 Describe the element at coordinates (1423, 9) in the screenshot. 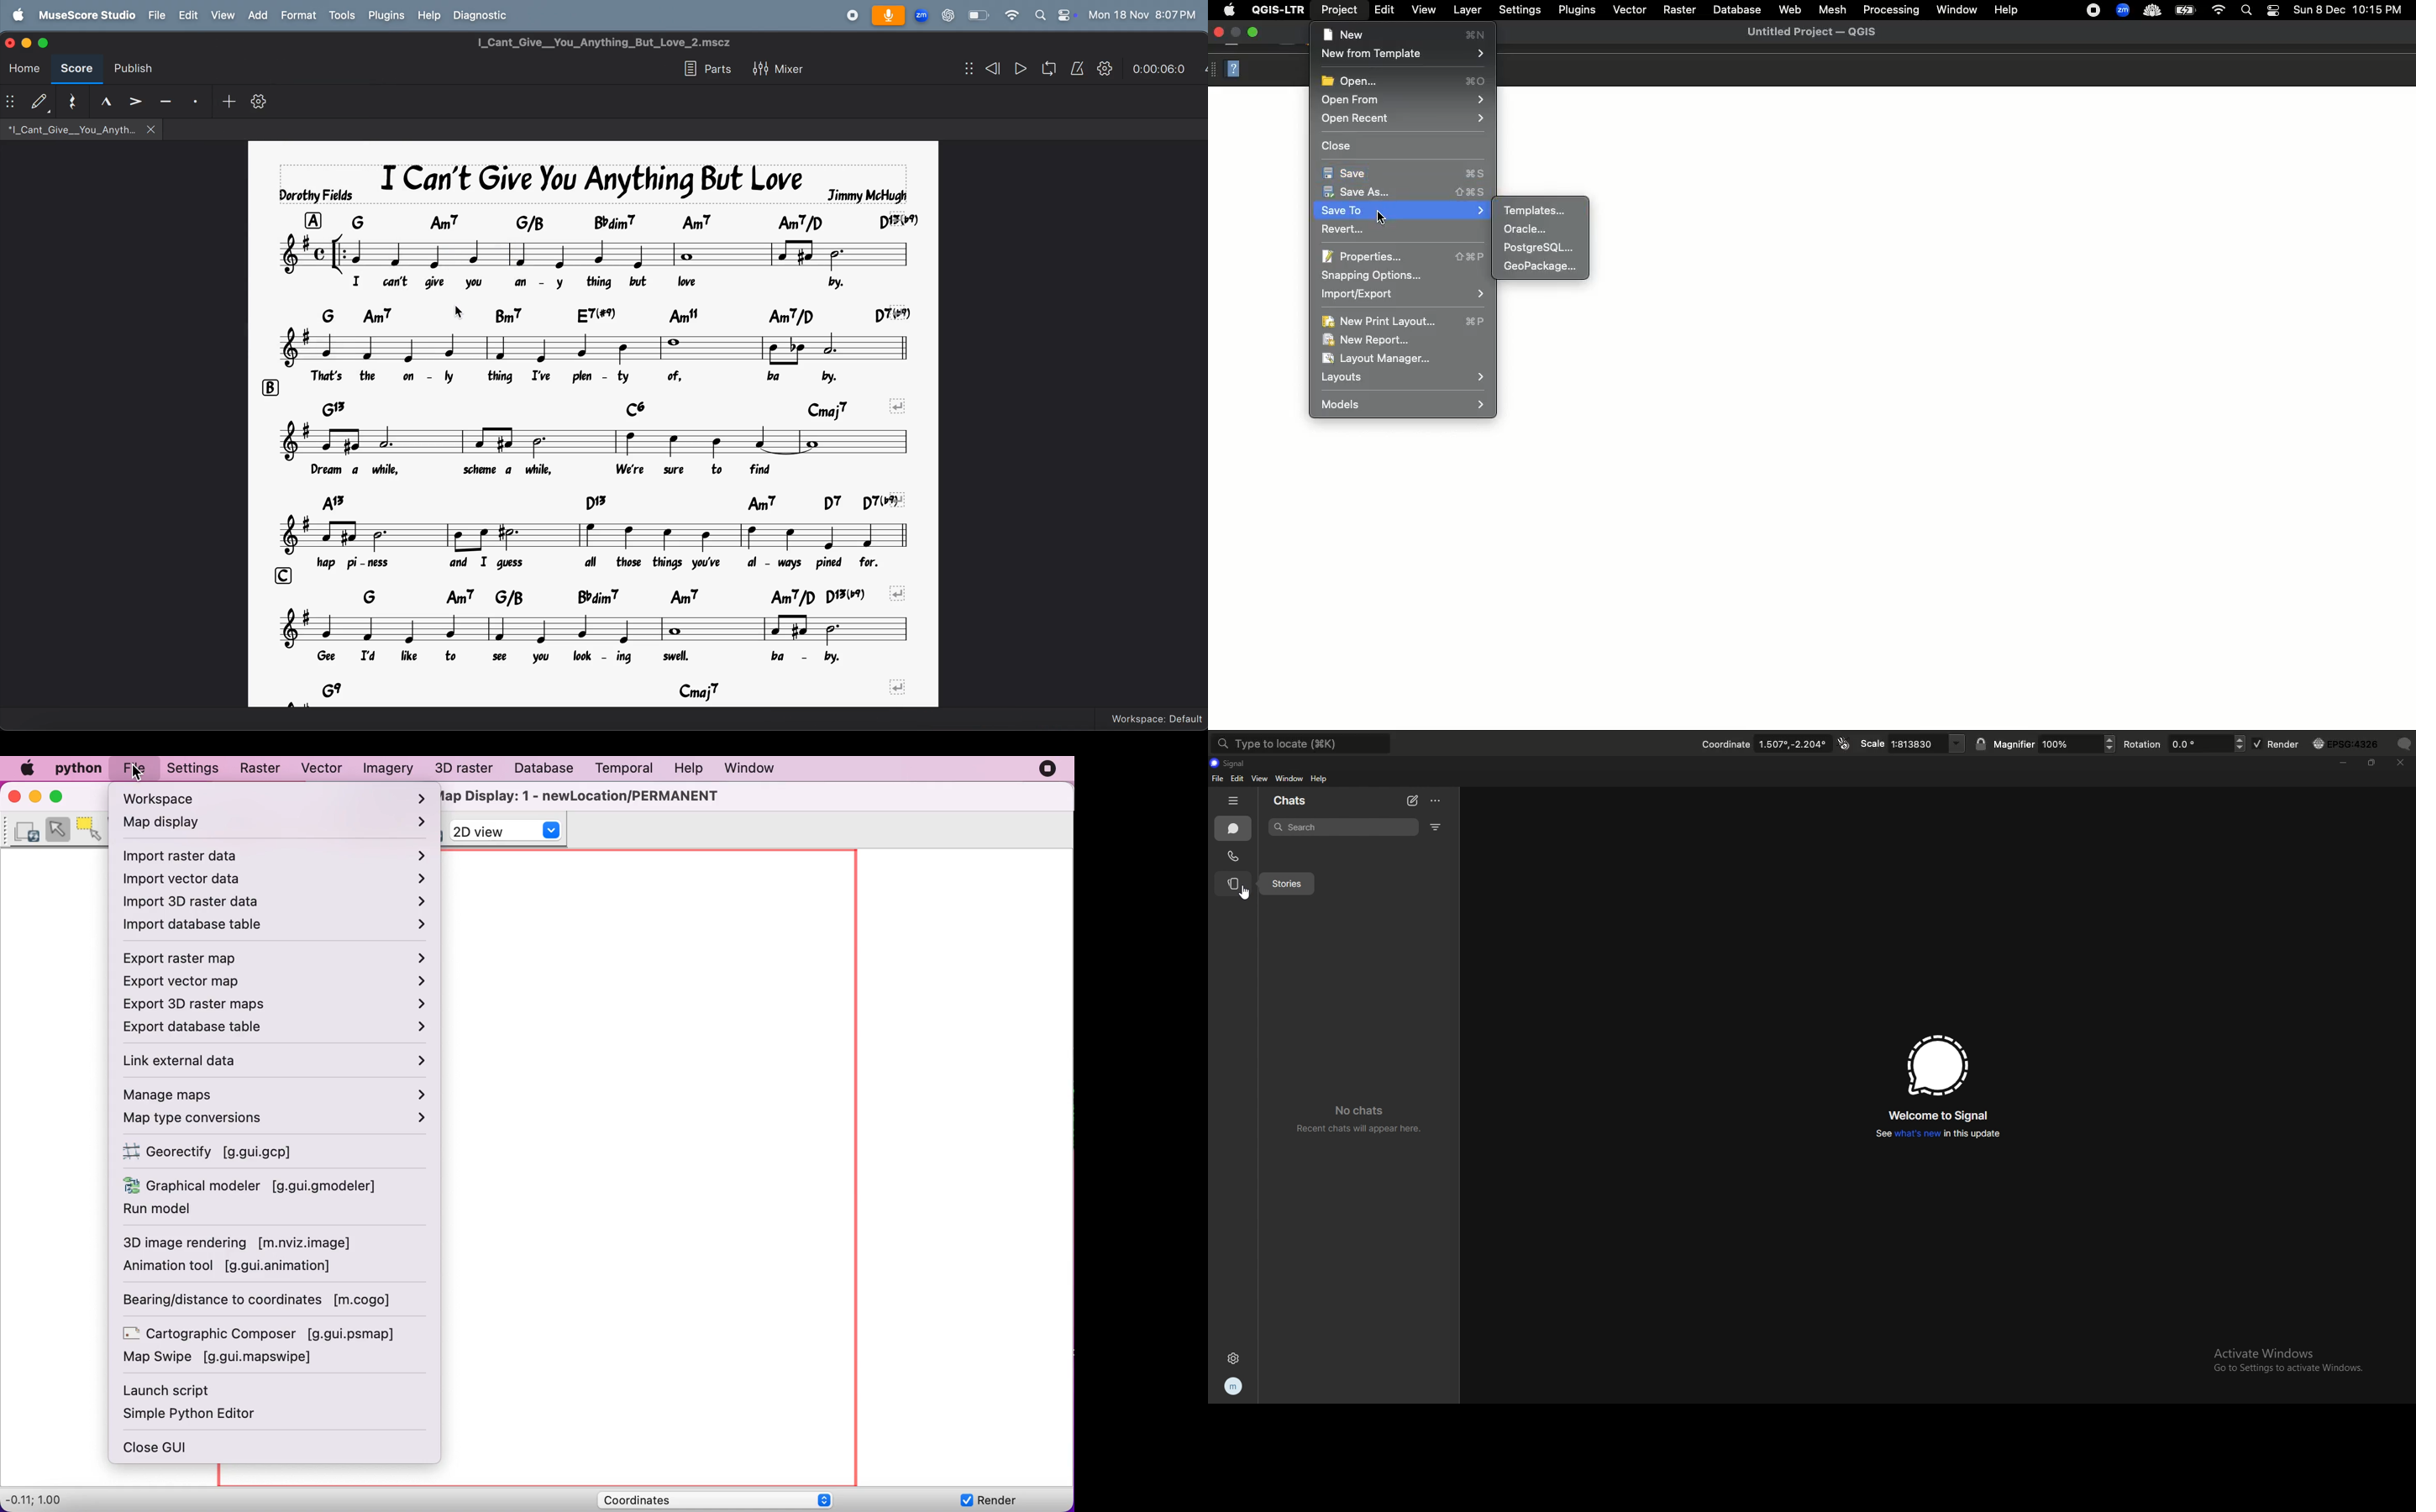

I see `View` at that location.